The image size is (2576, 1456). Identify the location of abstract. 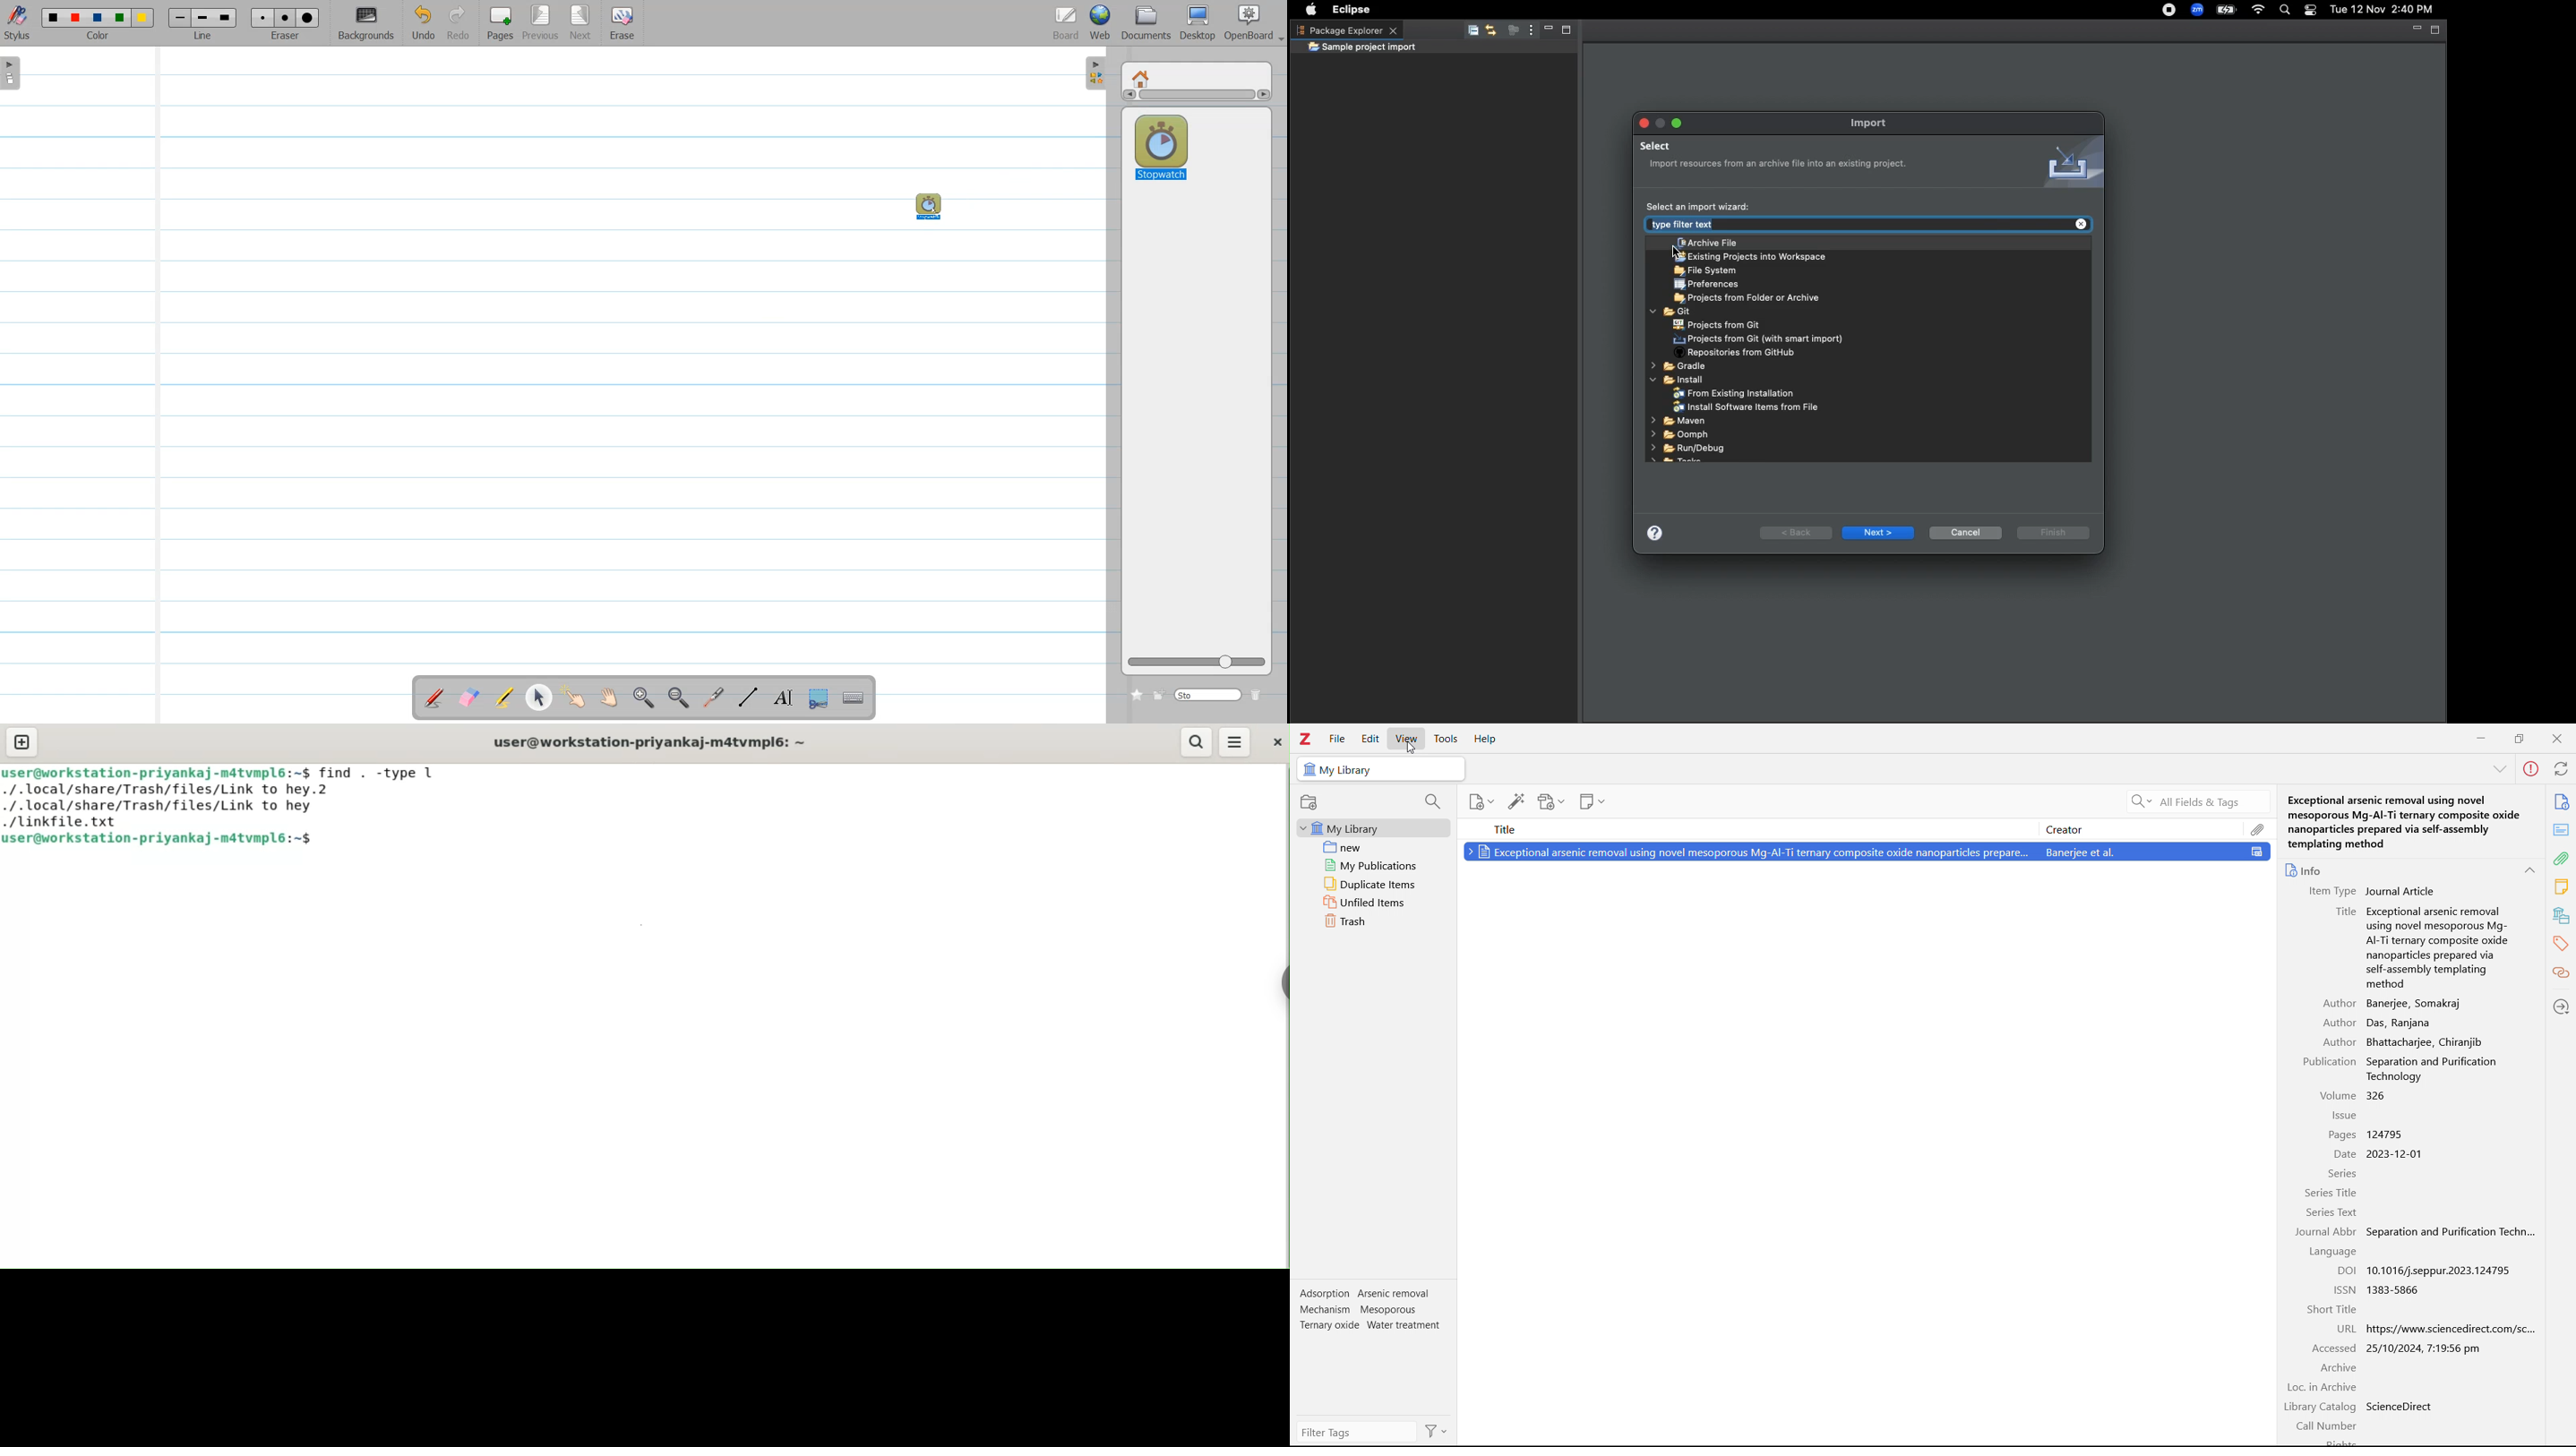
(2562, 830).